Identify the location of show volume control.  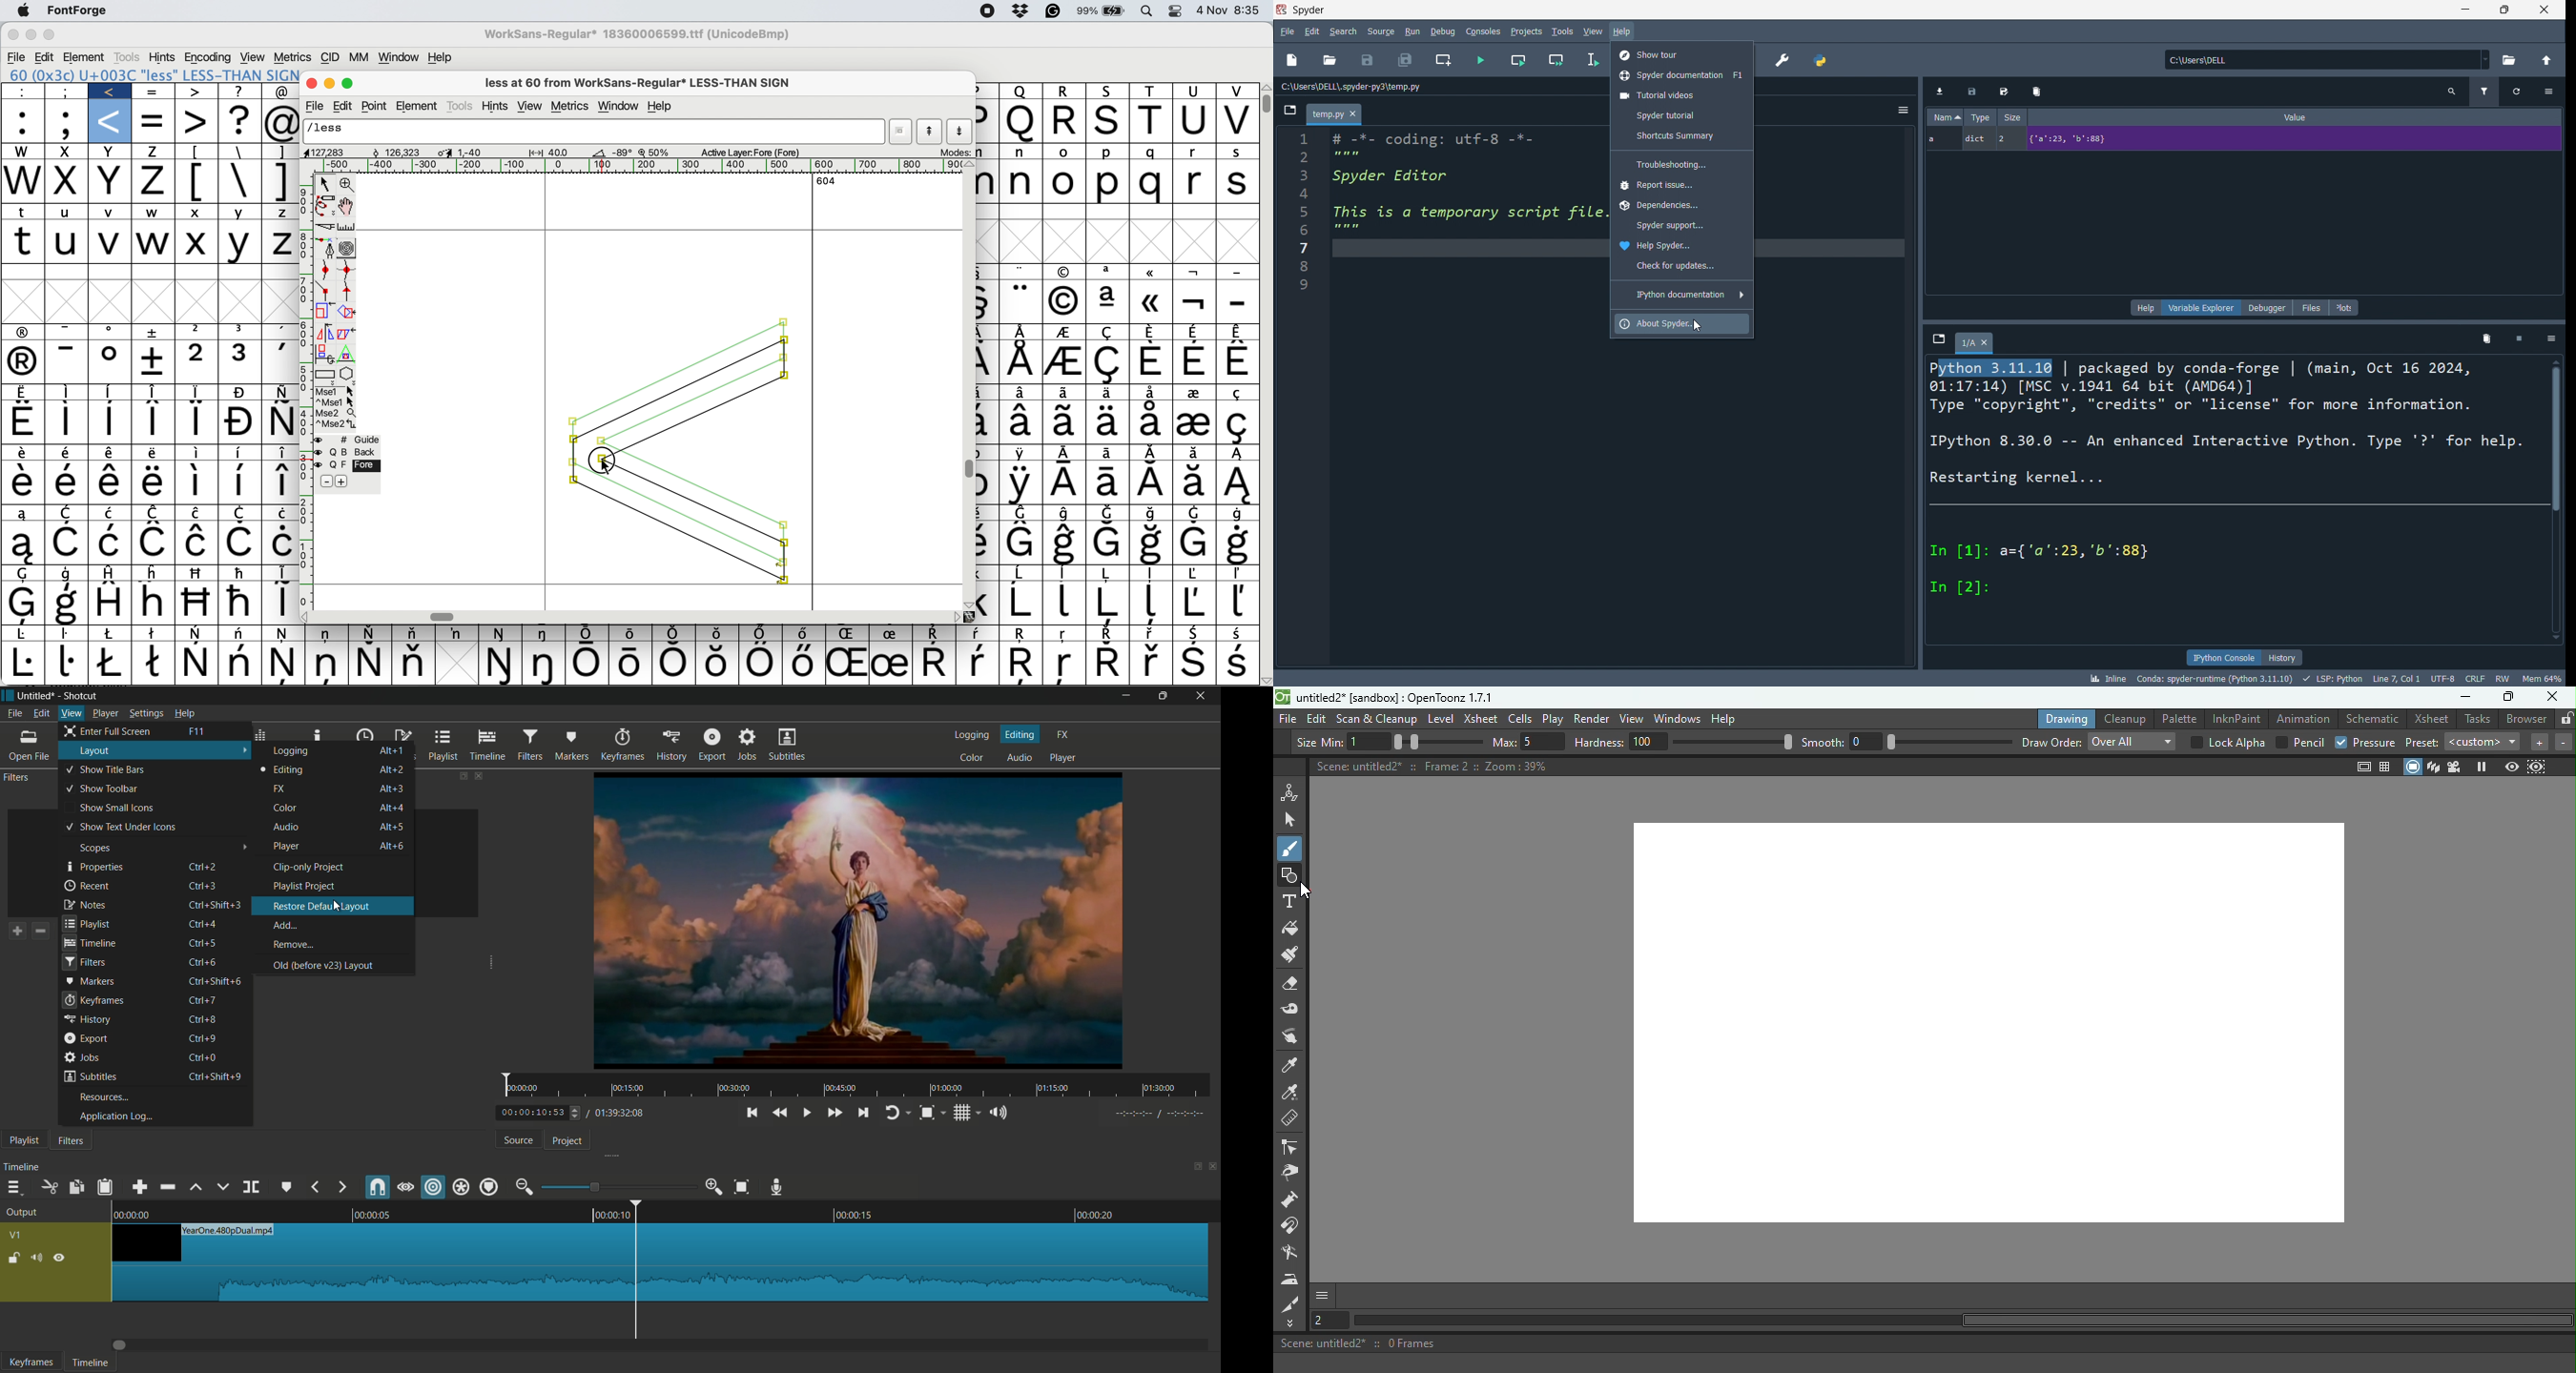
(1000, 1114).